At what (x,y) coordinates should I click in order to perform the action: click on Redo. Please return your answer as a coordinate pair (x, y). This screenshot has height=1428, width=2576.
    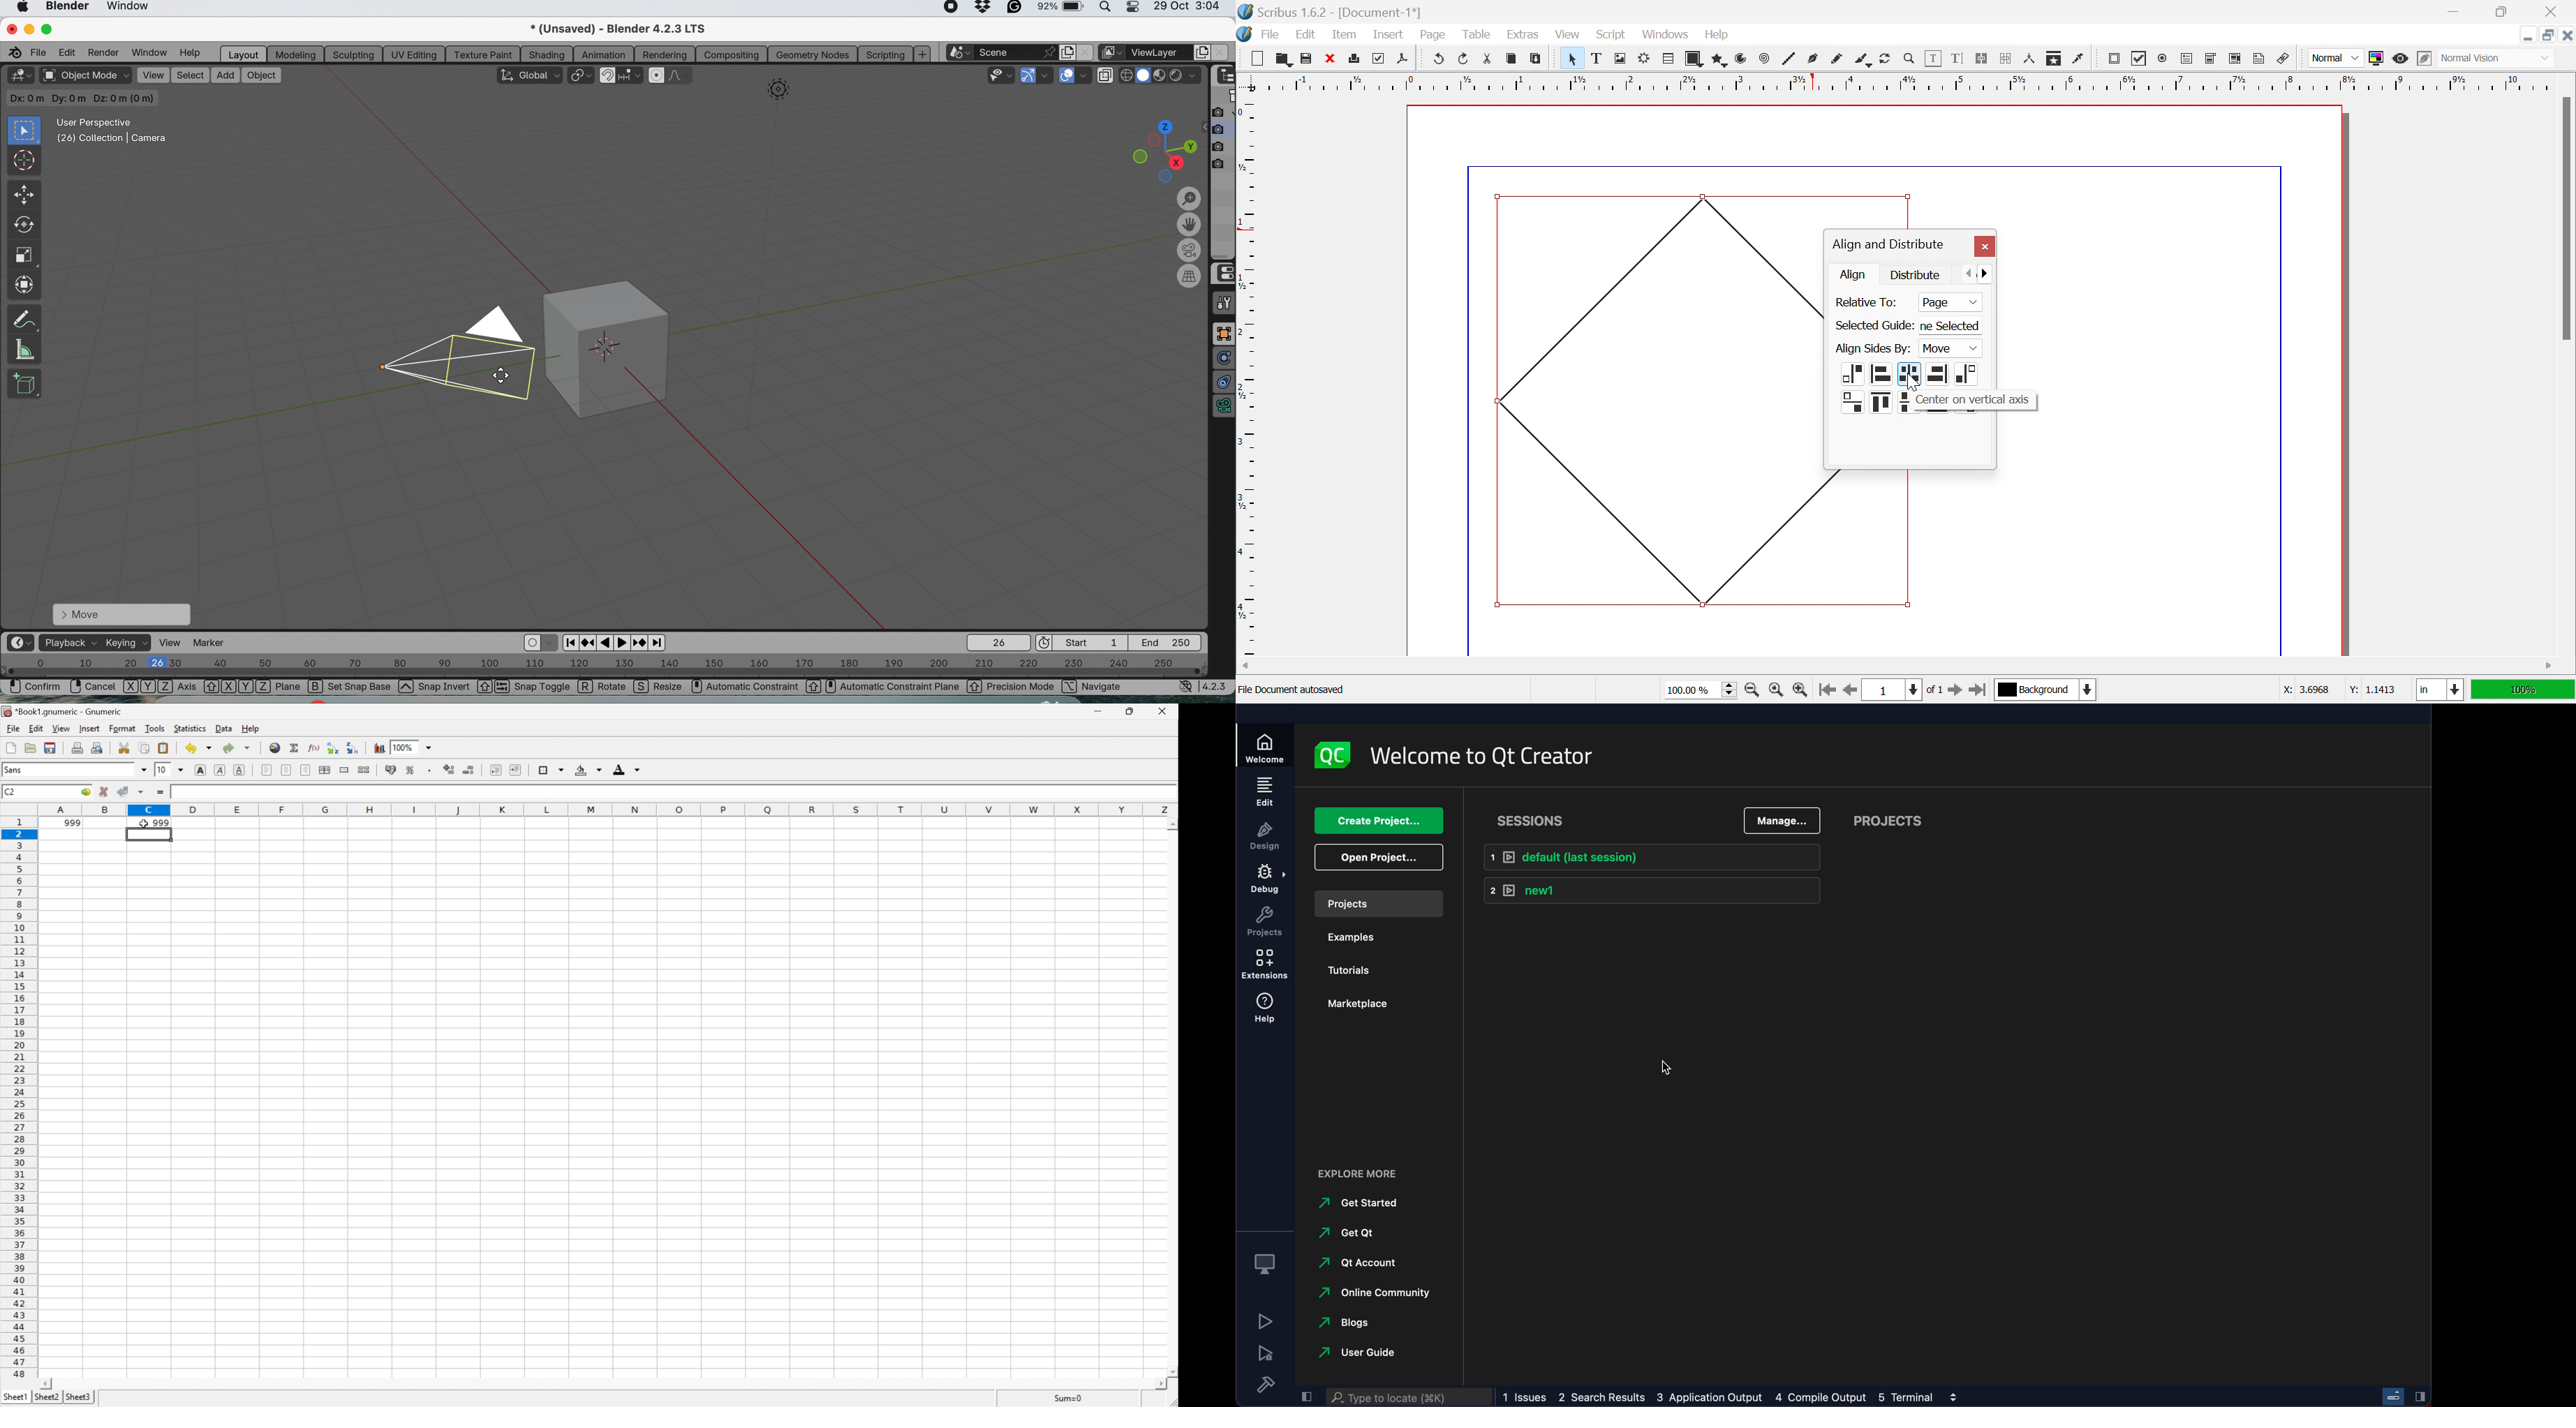
    Looking at the image, I should click on (1465, 58).